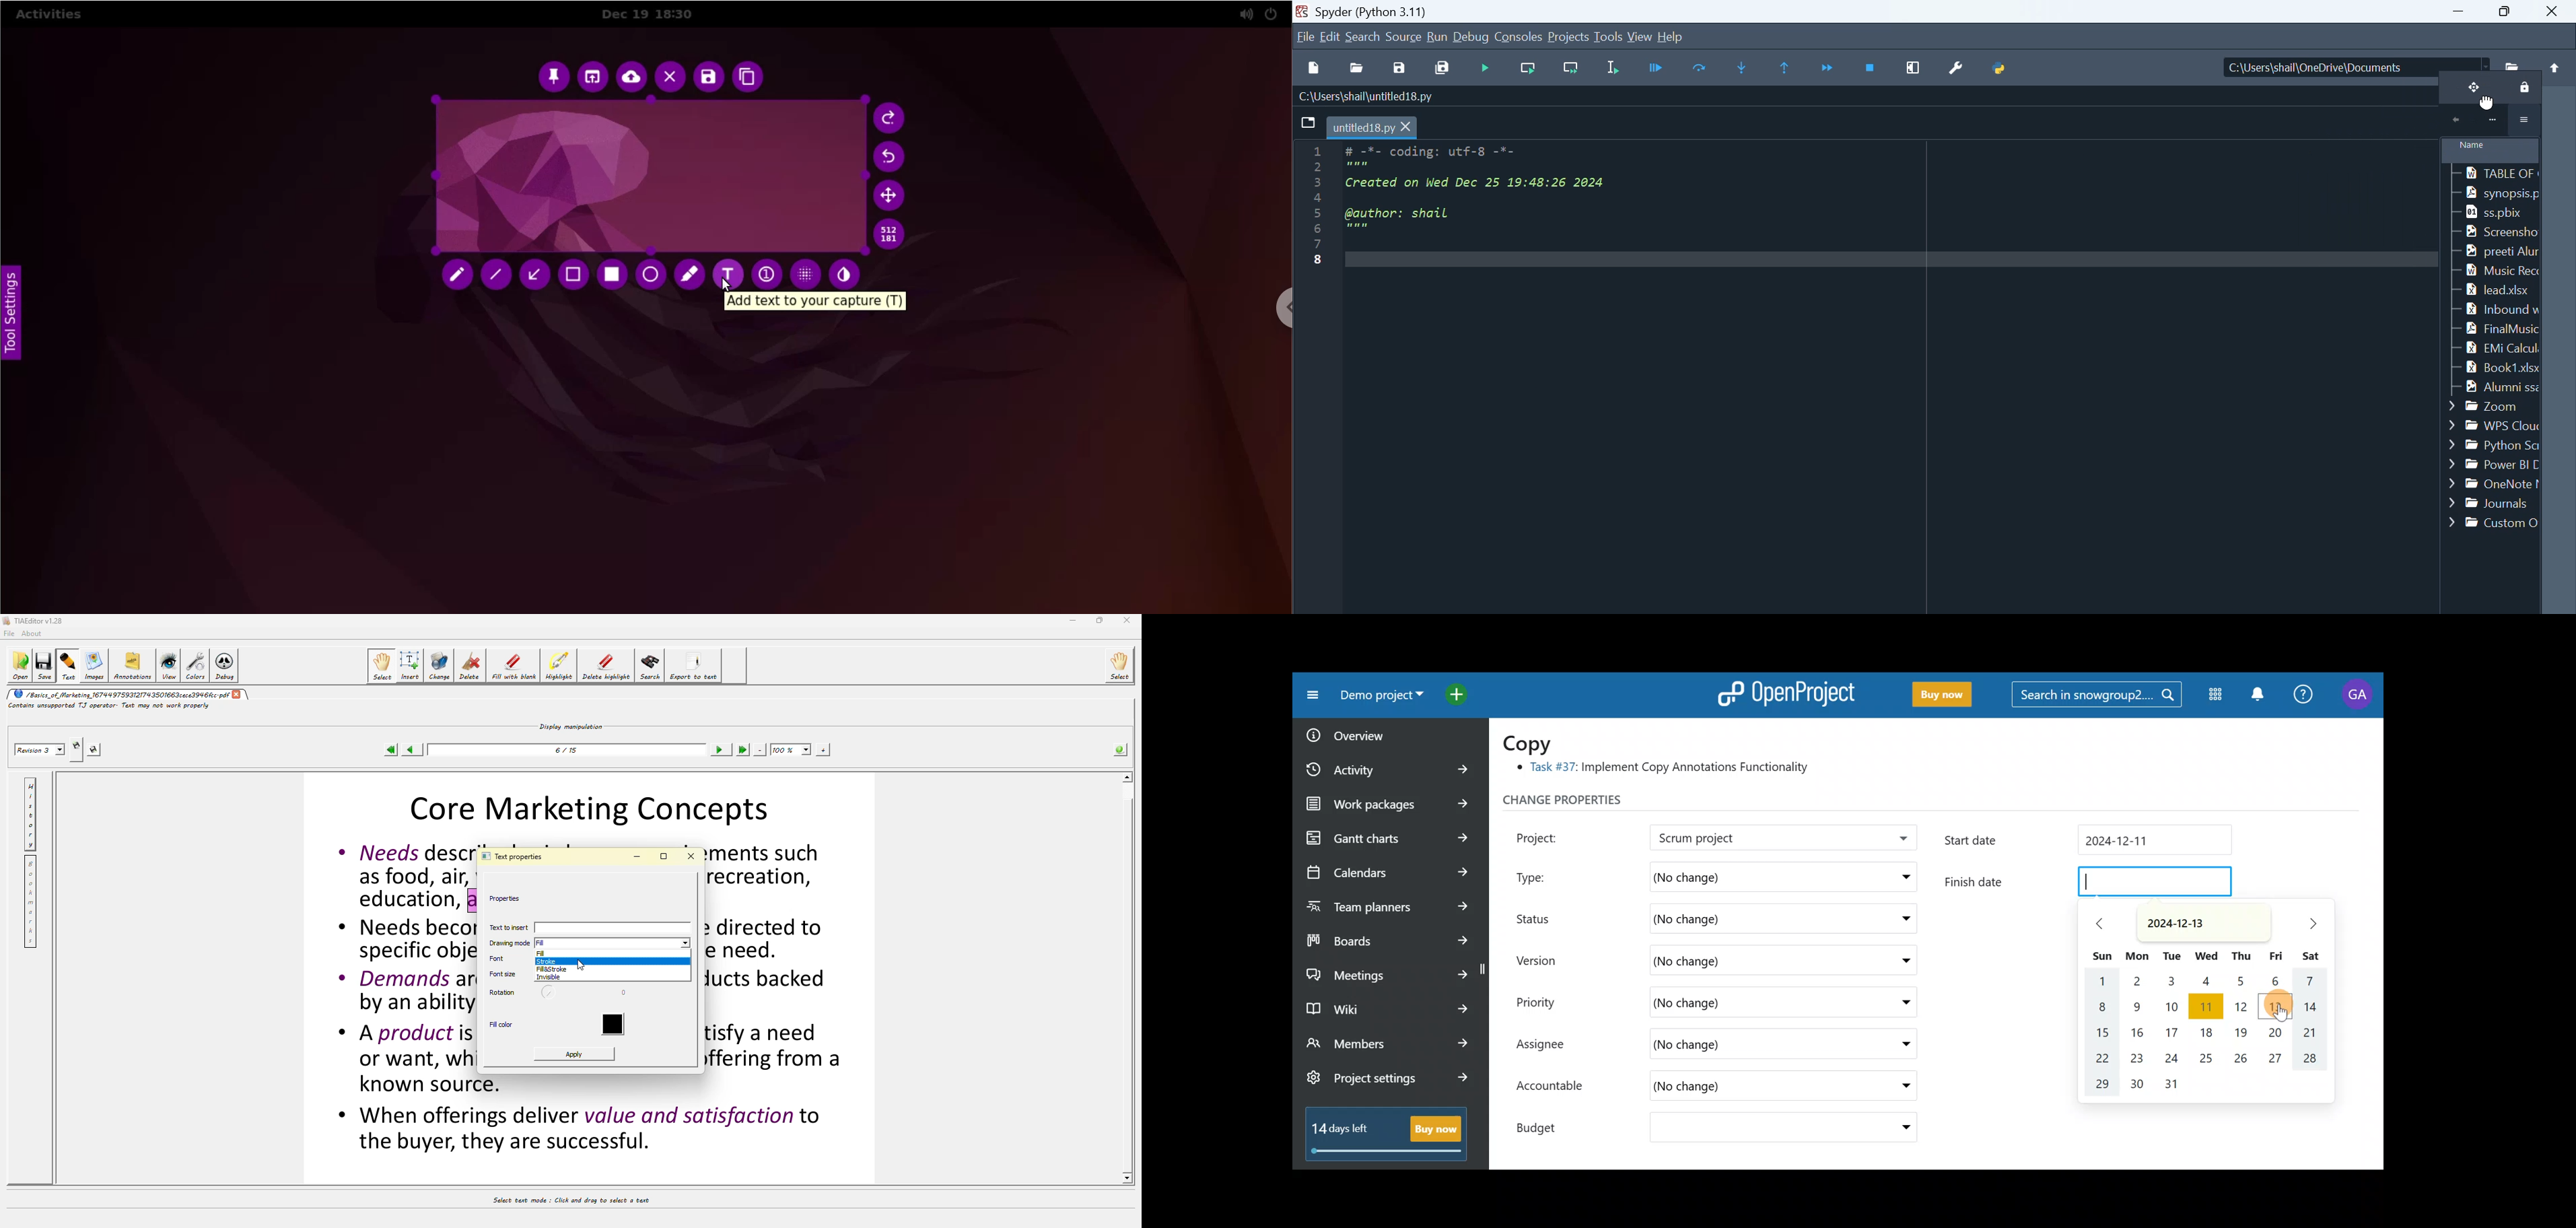  I want to click on name, so click(2489, 151).